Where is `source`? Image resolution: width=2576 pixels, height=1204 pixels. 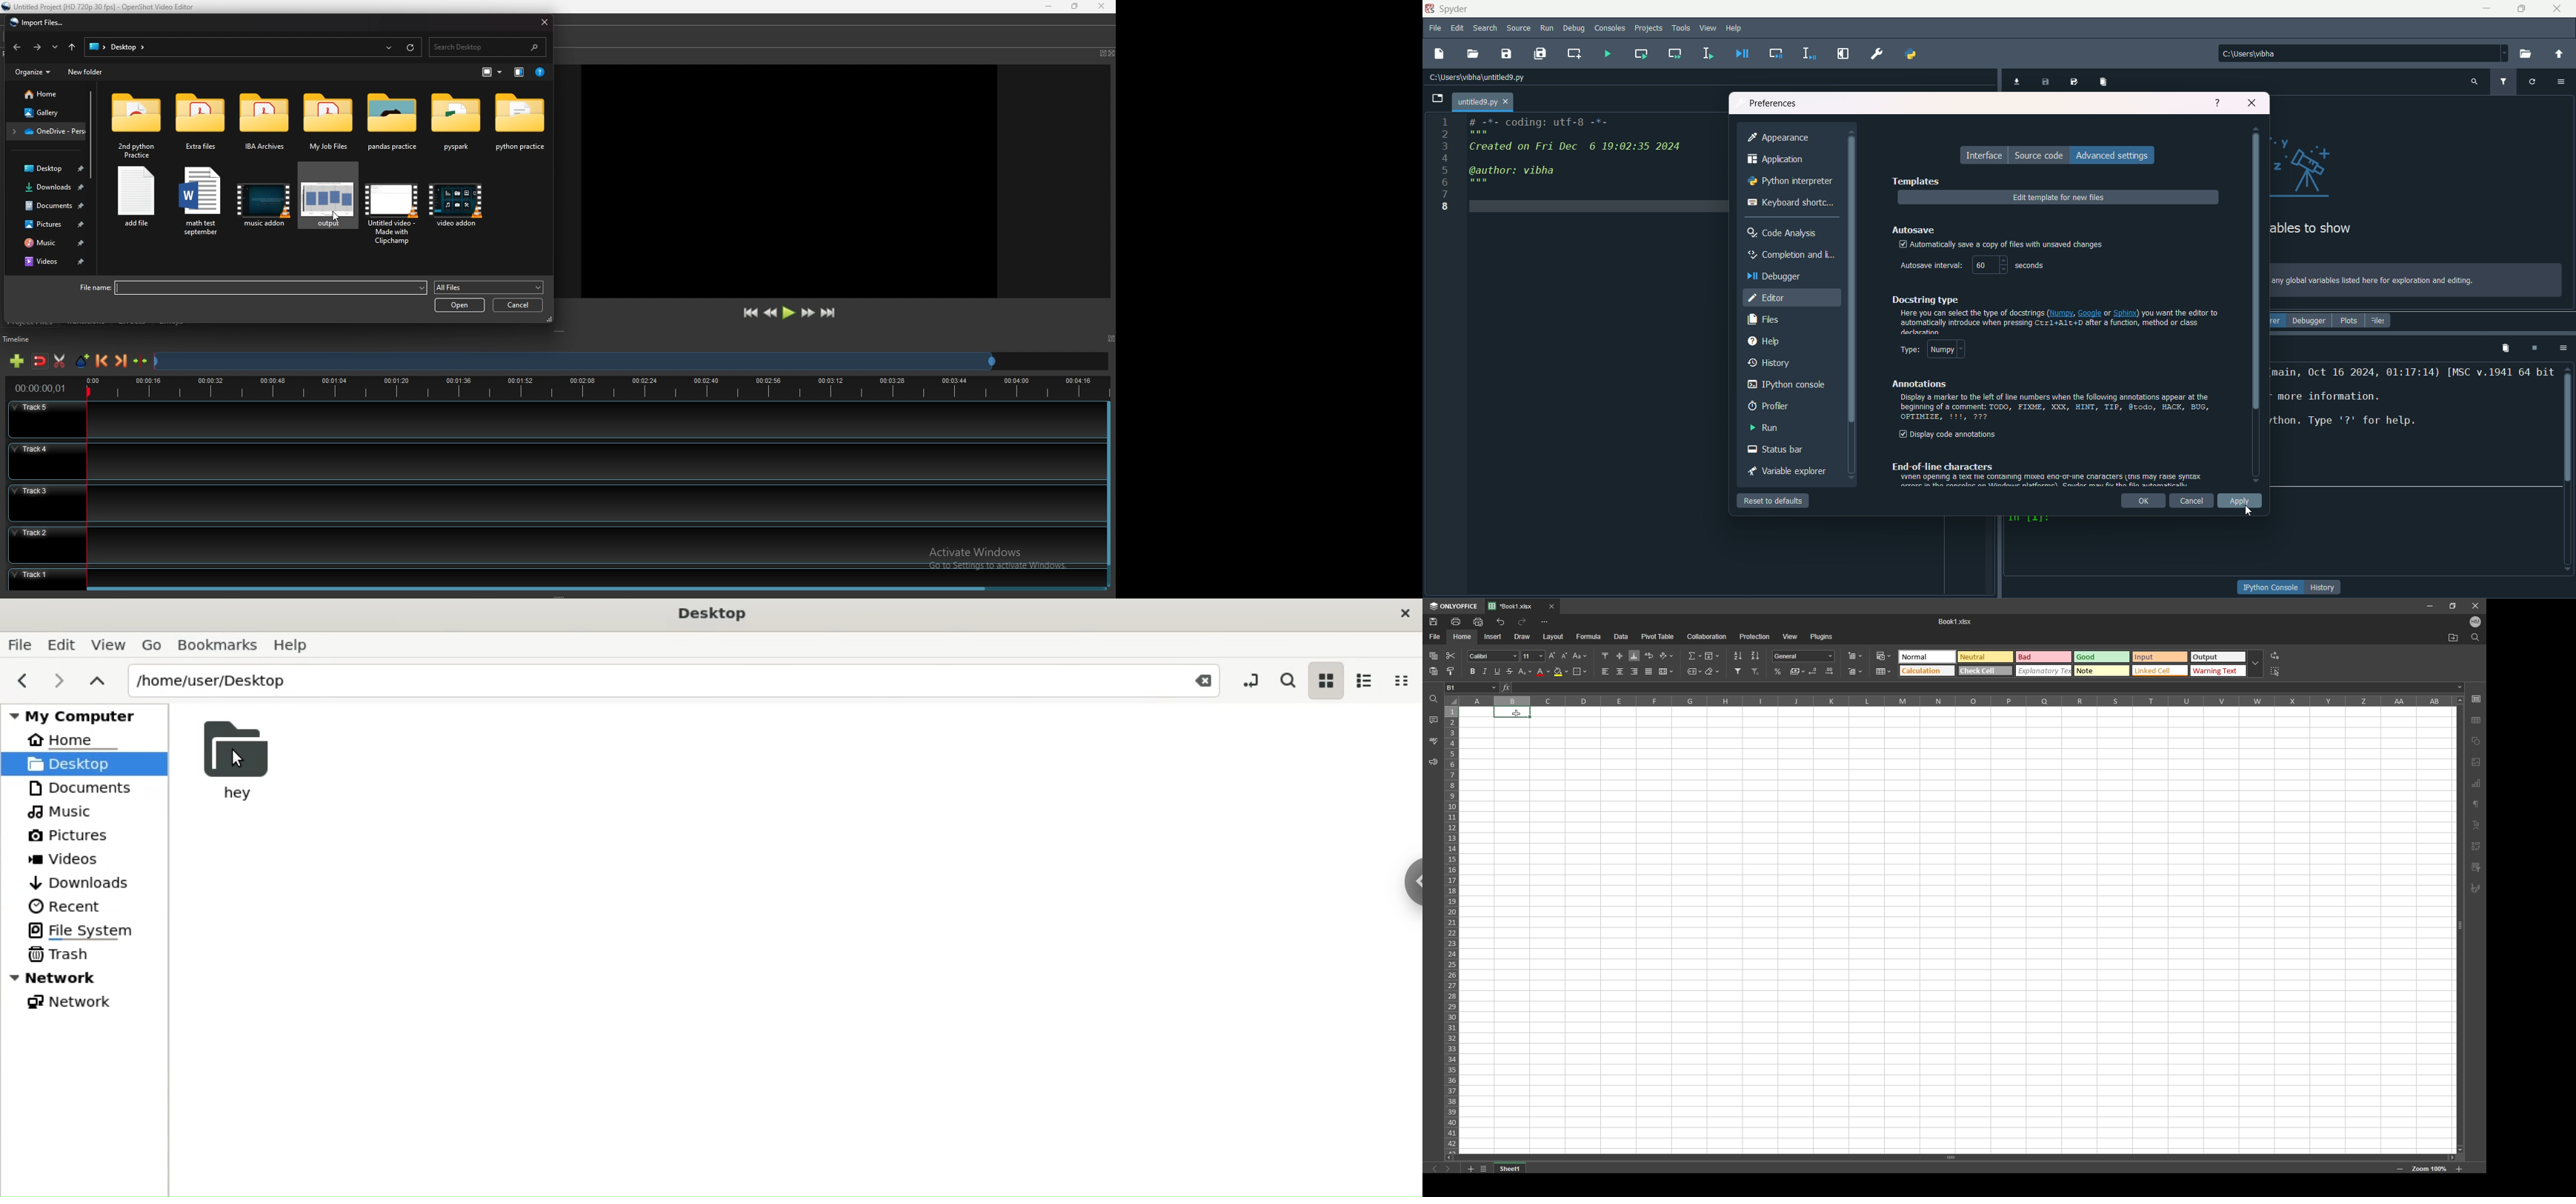 source is located at coordinates (1519, 28).